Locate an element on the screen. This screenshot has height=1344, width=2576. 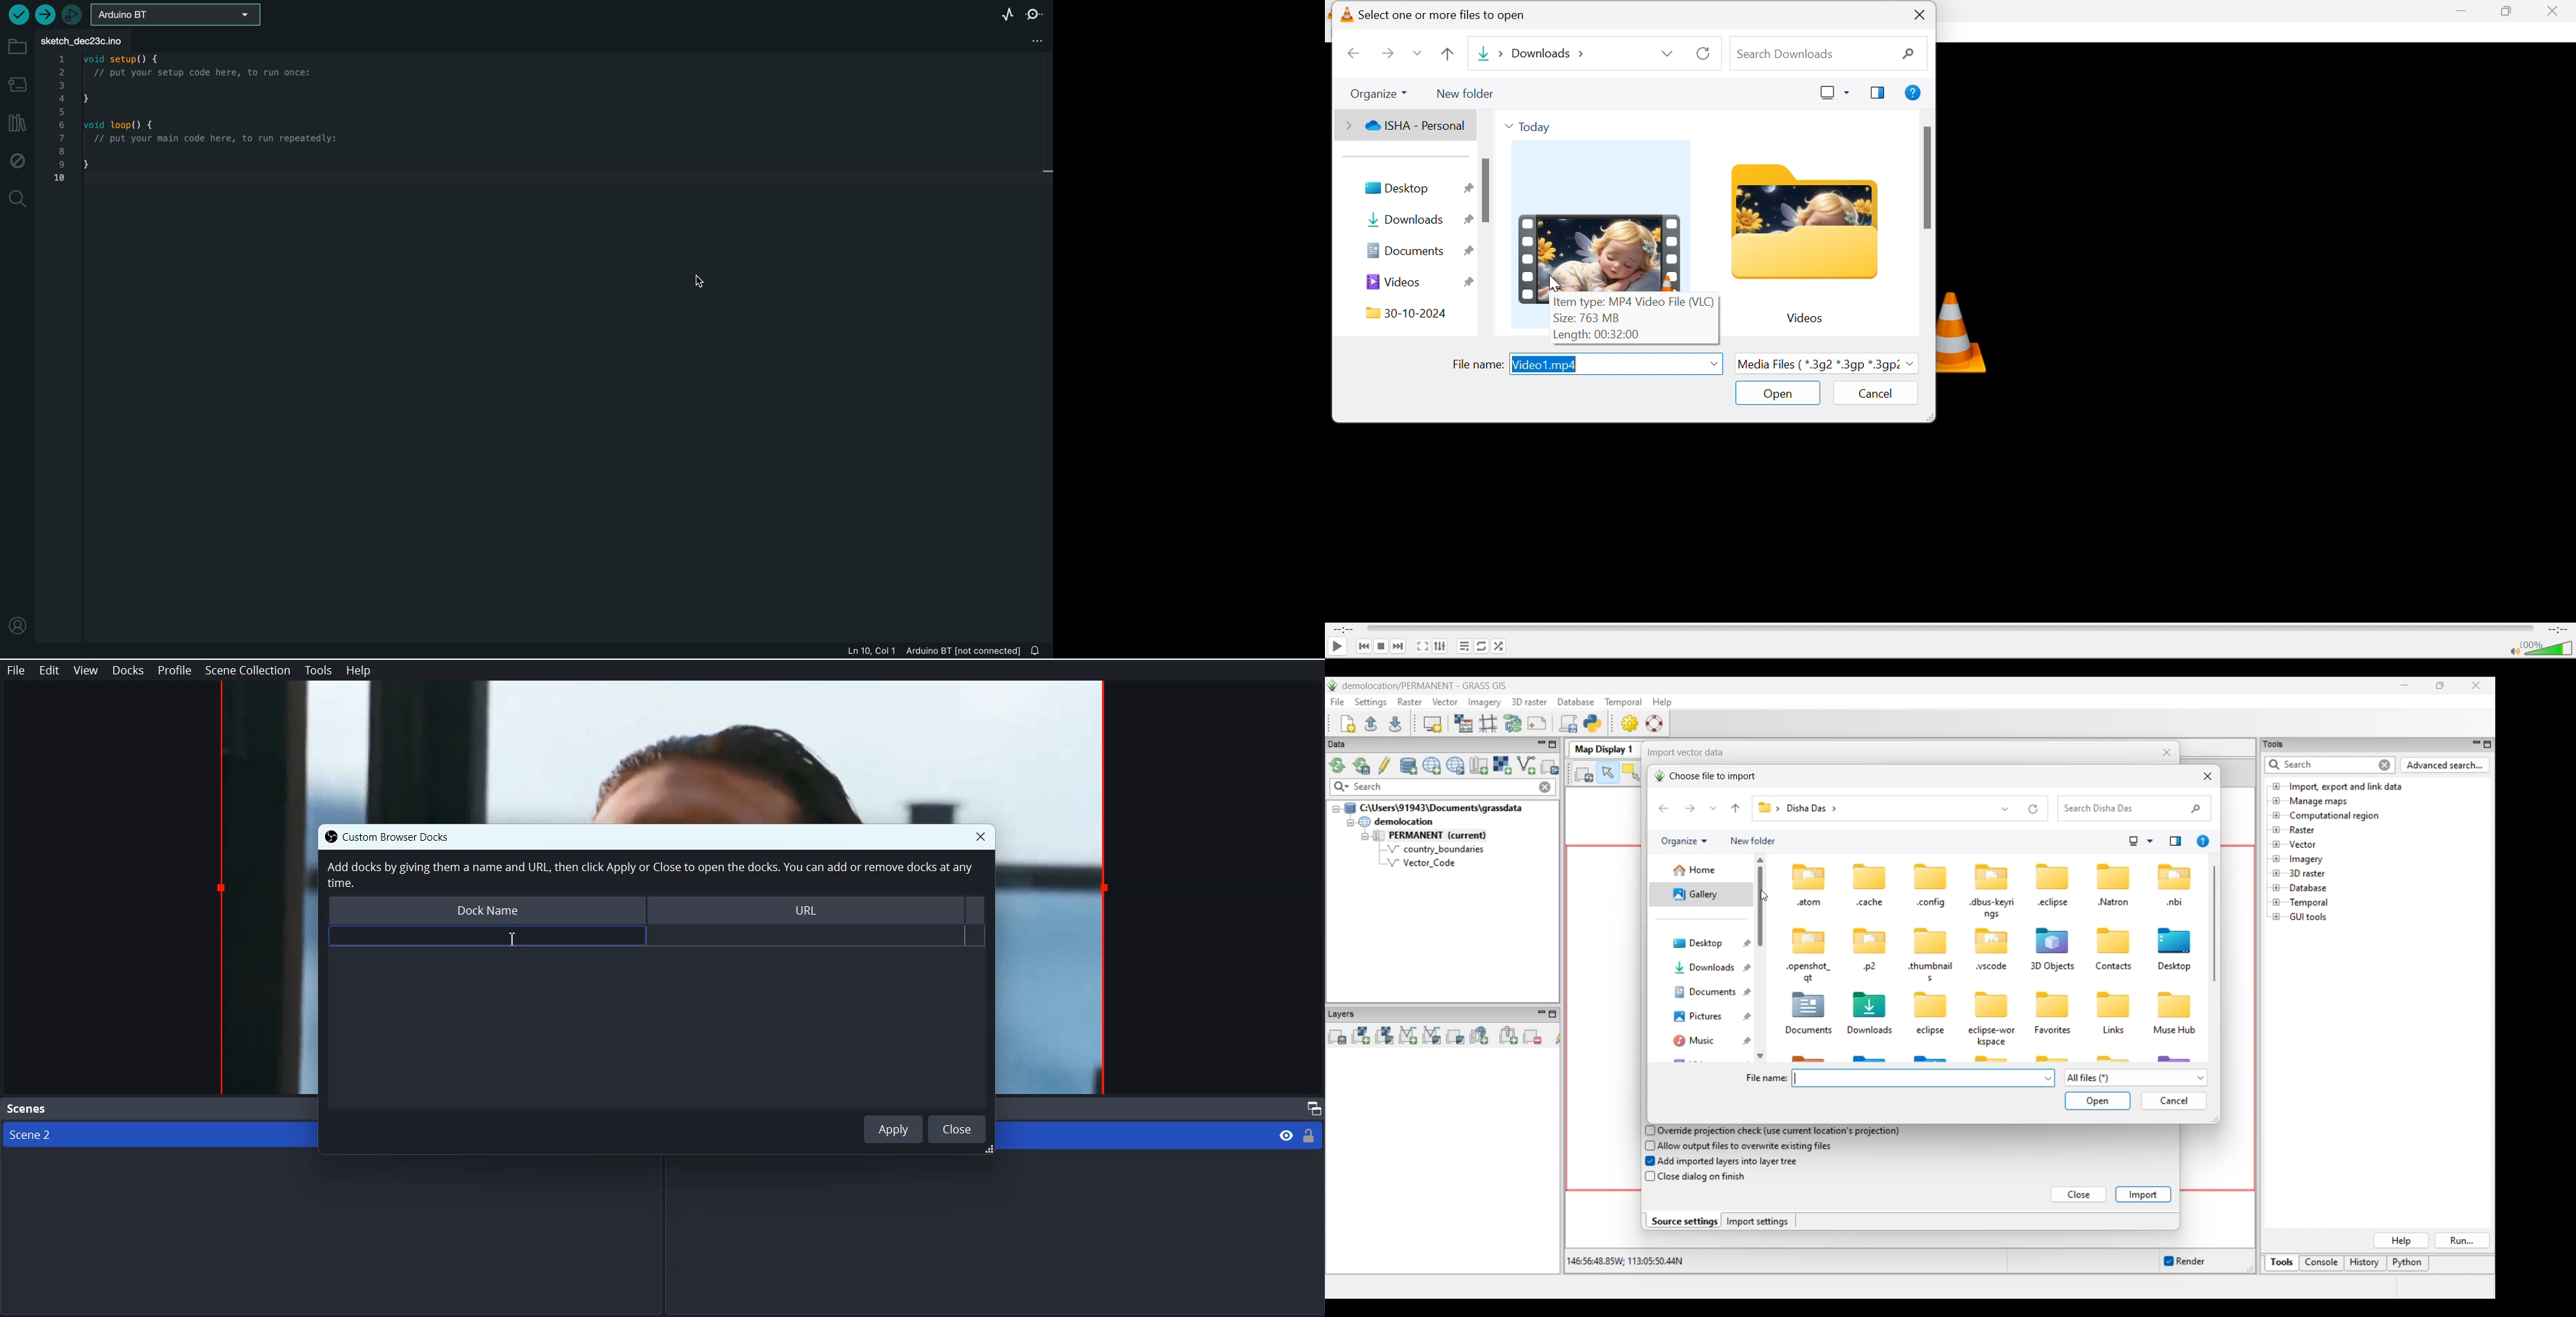
File Preview window is located at coordinates (265, 959).